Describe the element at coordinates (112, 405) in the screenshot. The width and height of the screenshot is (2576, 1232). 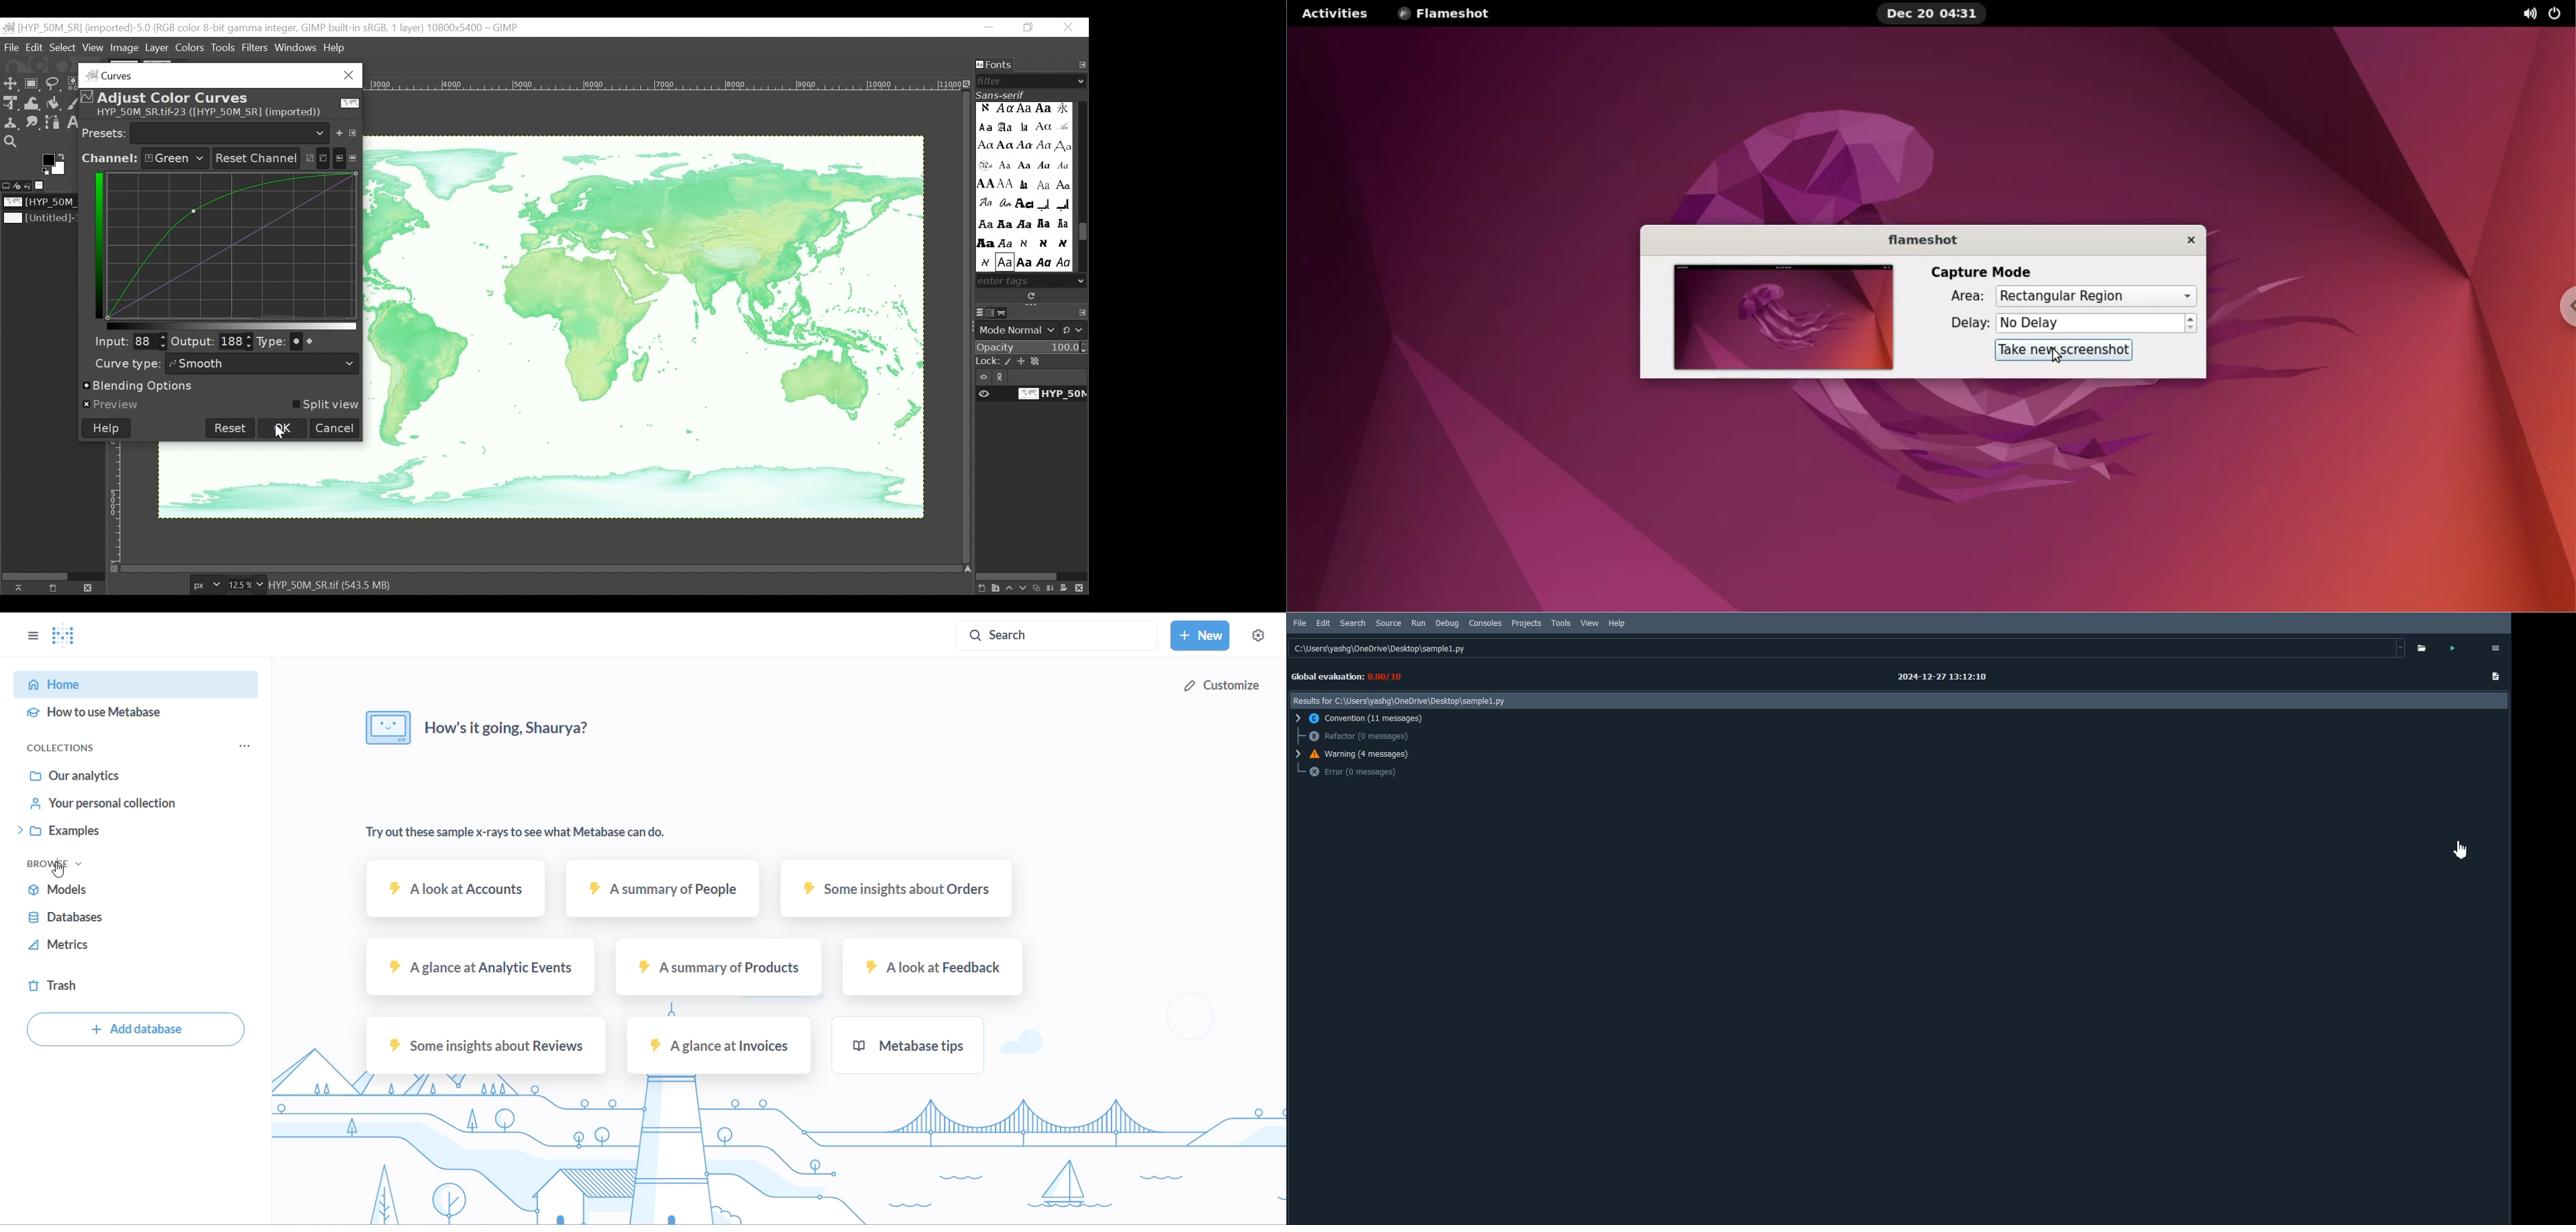
I see `Preview` at that location.